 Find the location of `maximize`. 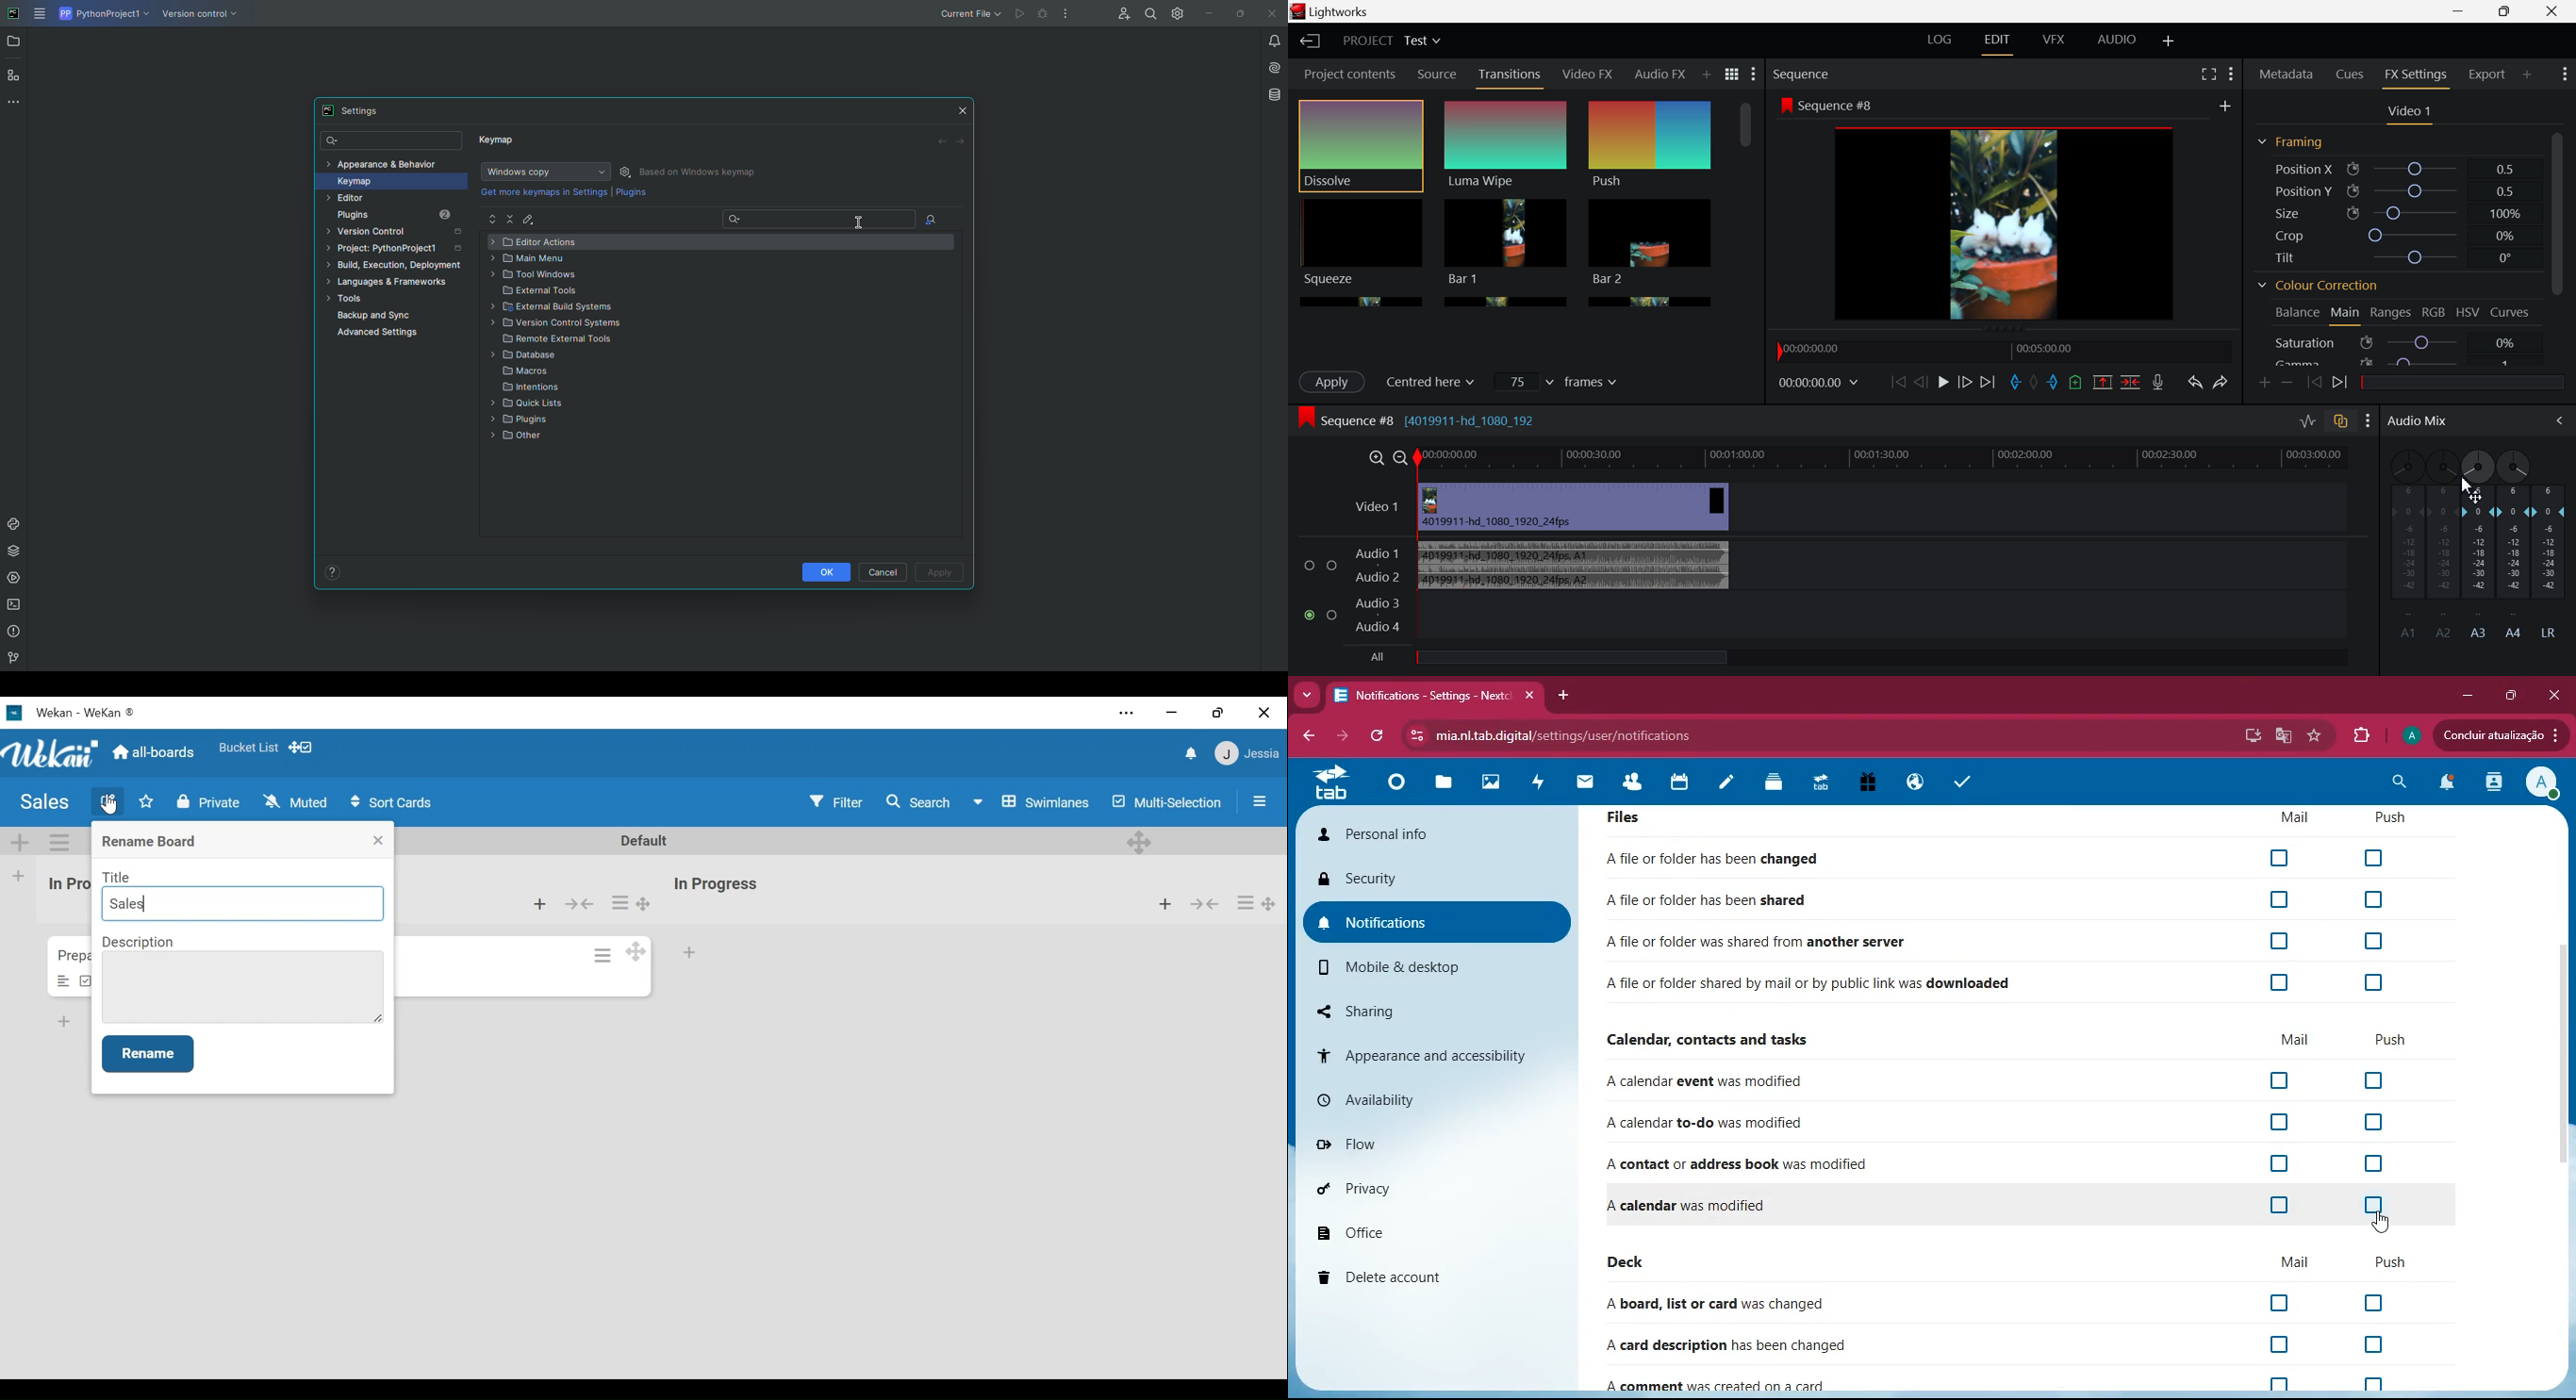

maximize is located at coordinates (2510, 695).